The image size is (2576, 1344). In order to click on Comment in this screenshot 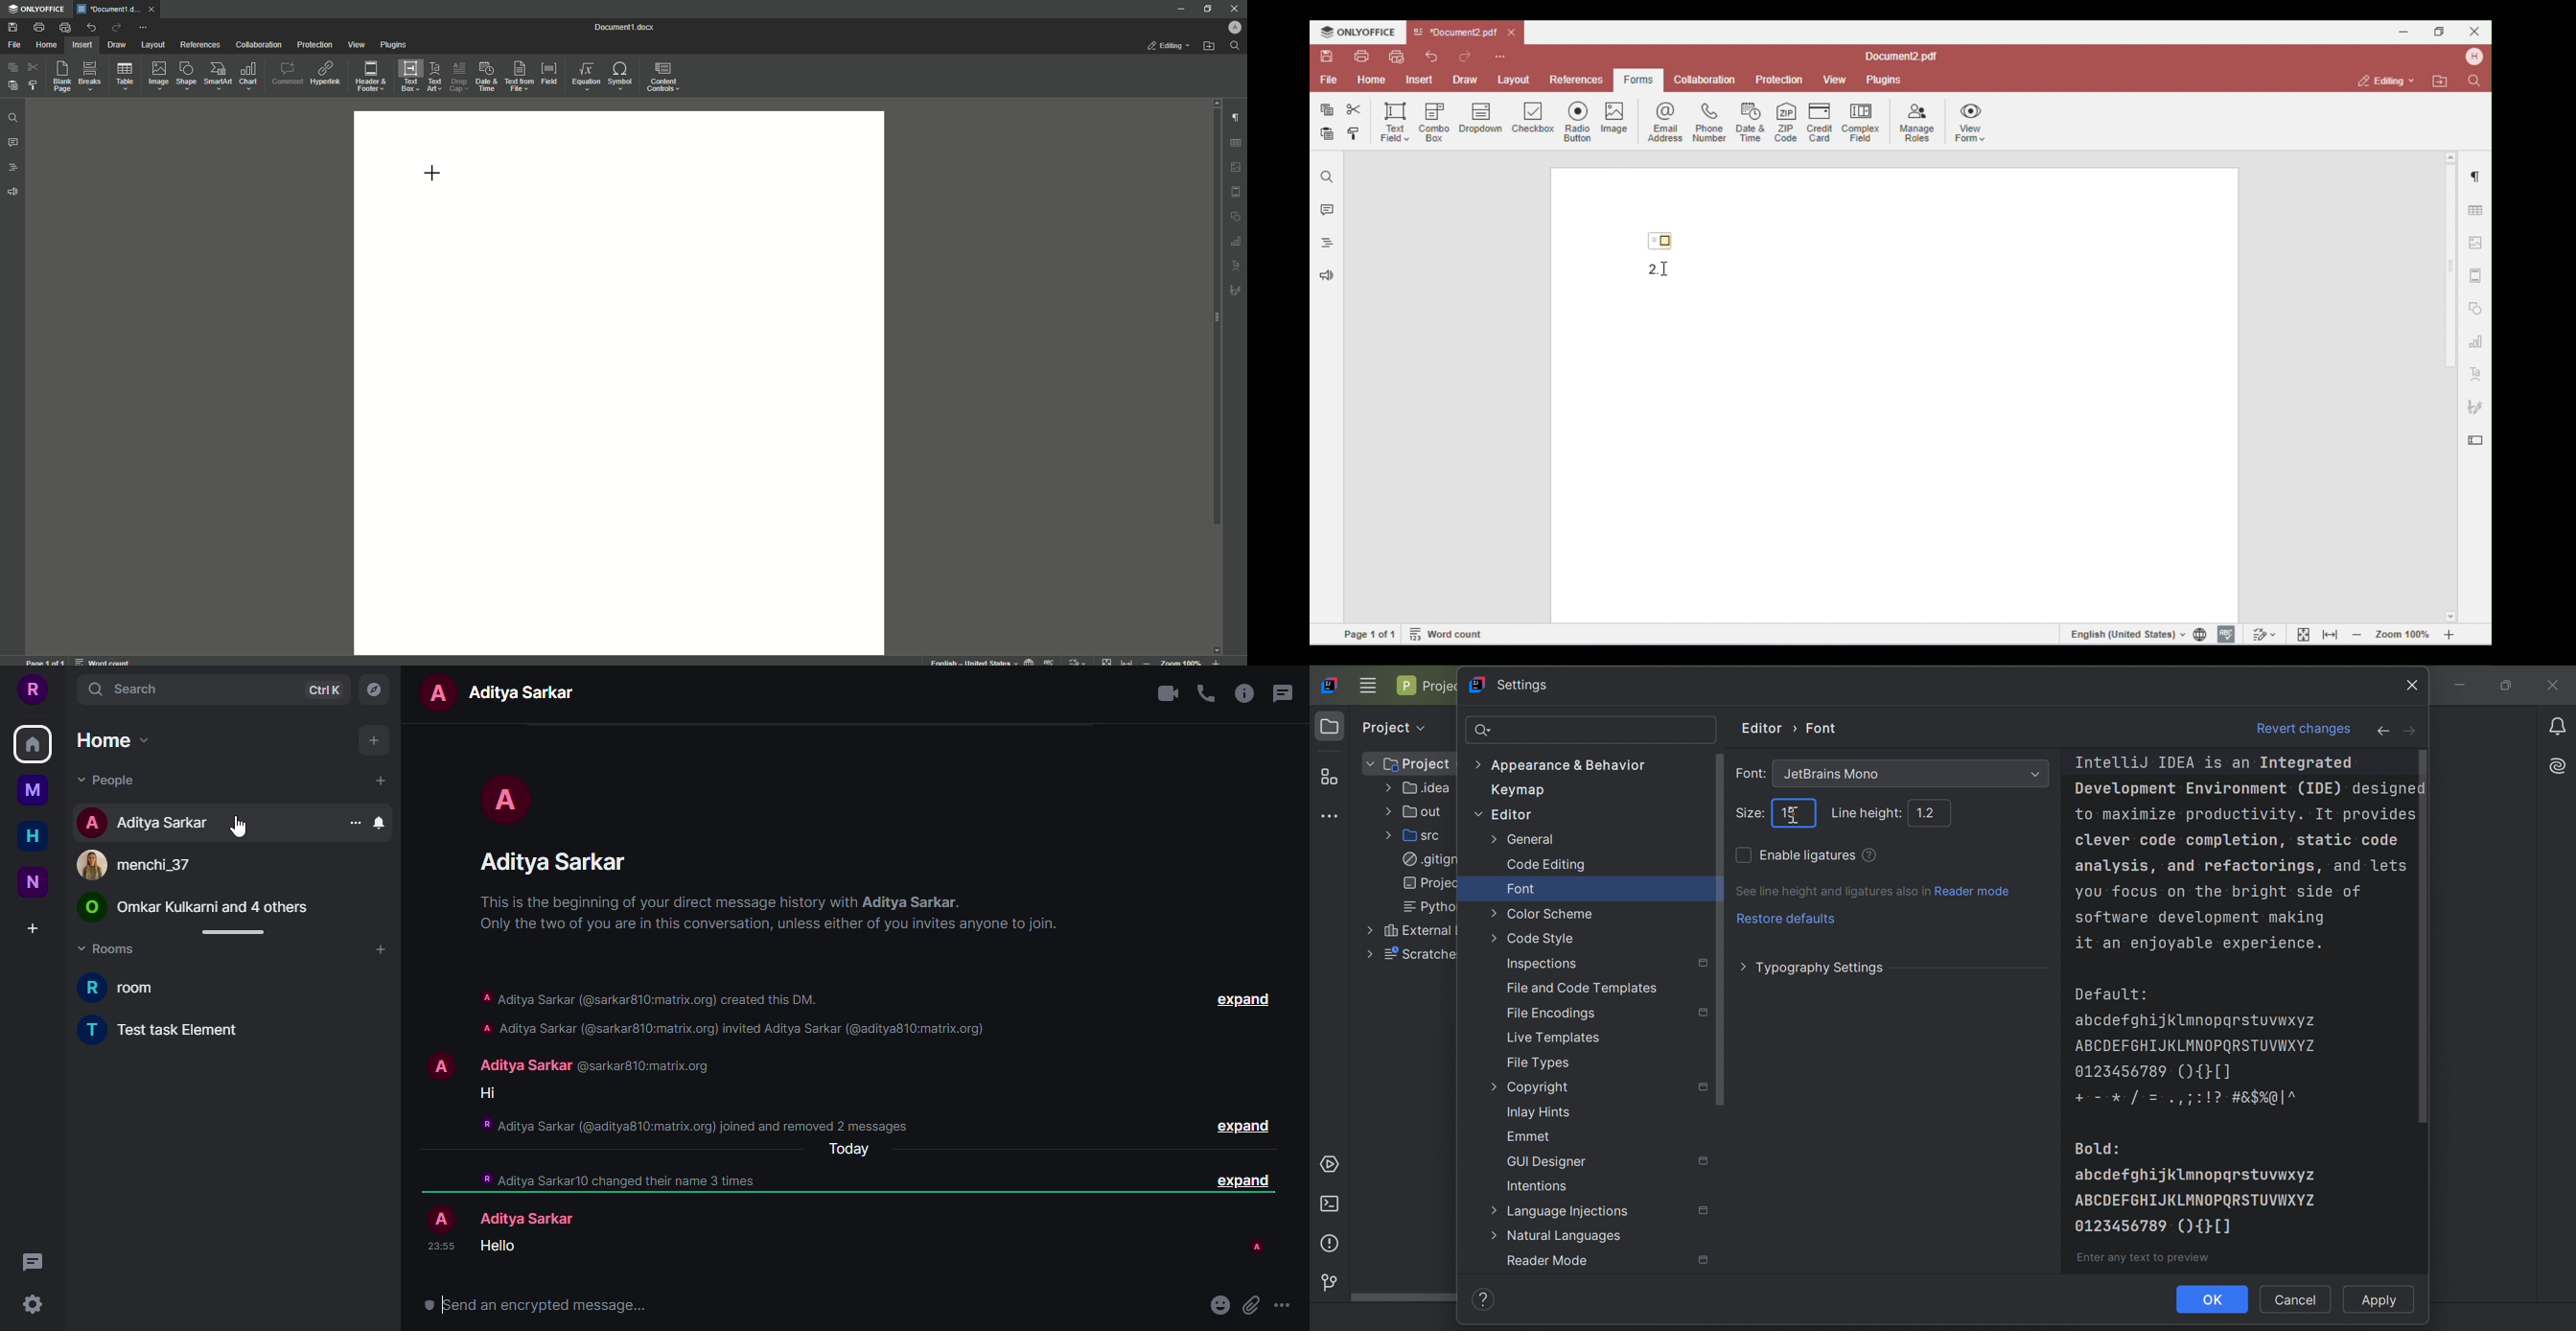, I will do `click(287, 73)`.